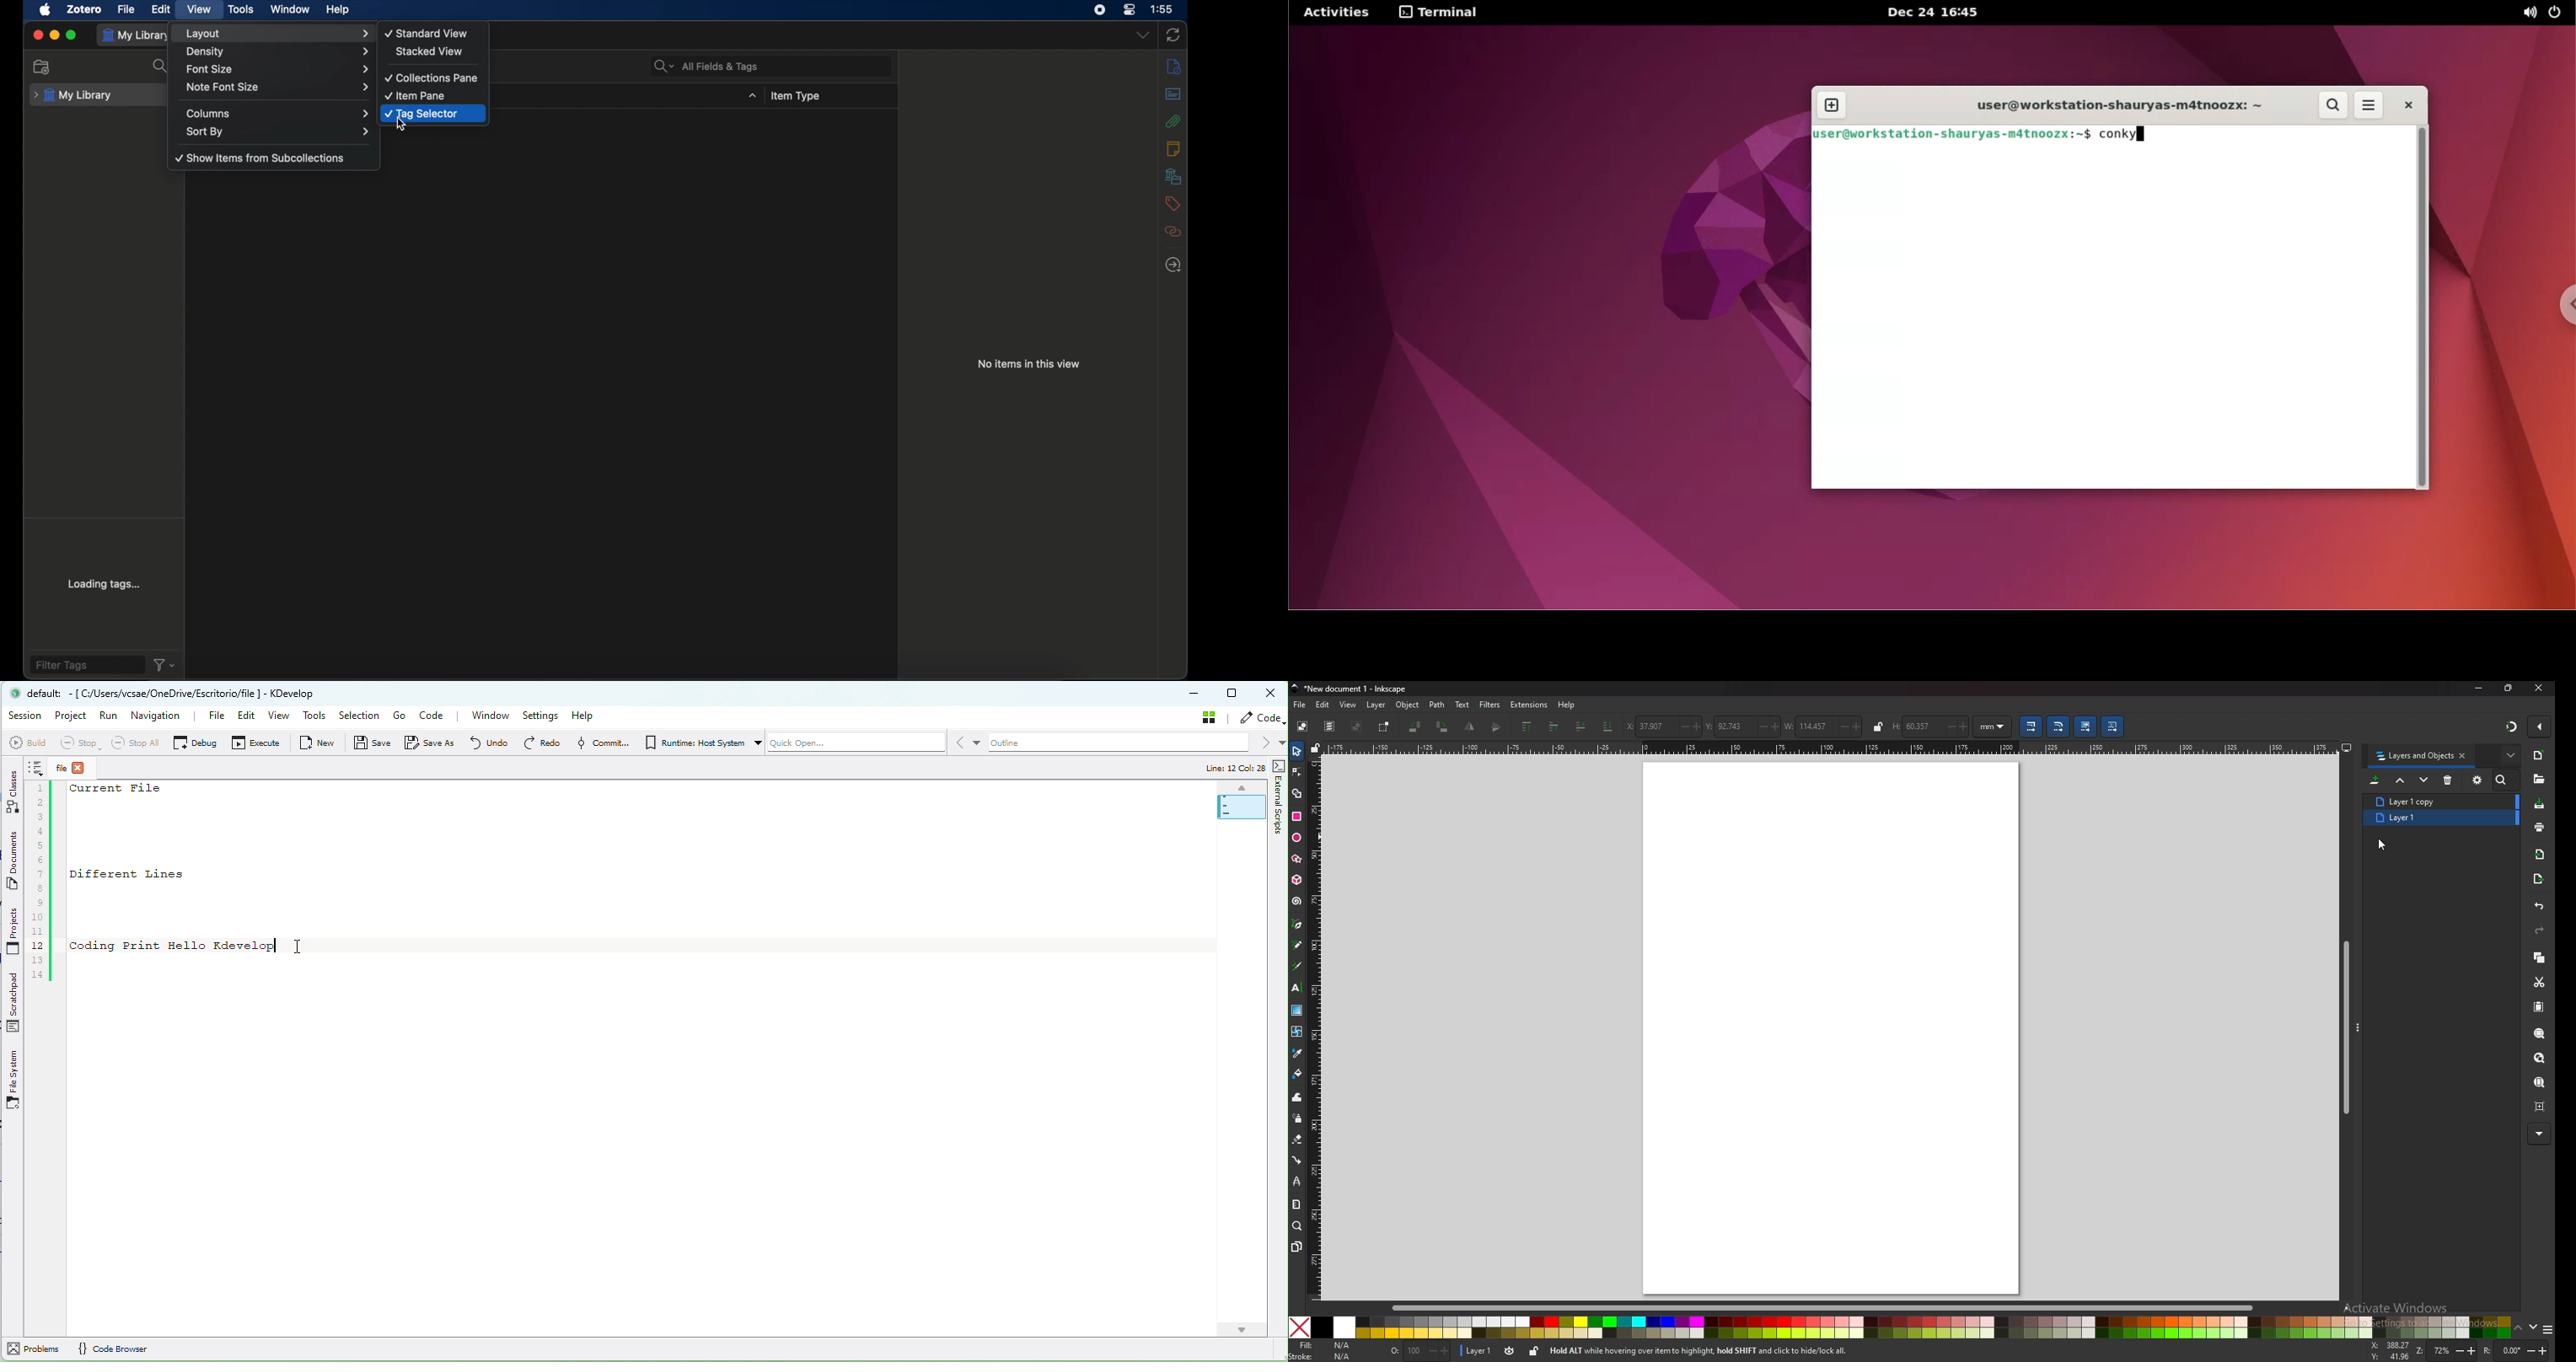 Image resolution: width=2576 pixels, height=1372 pixels. I want to click on dropdown, so click(752, 96).